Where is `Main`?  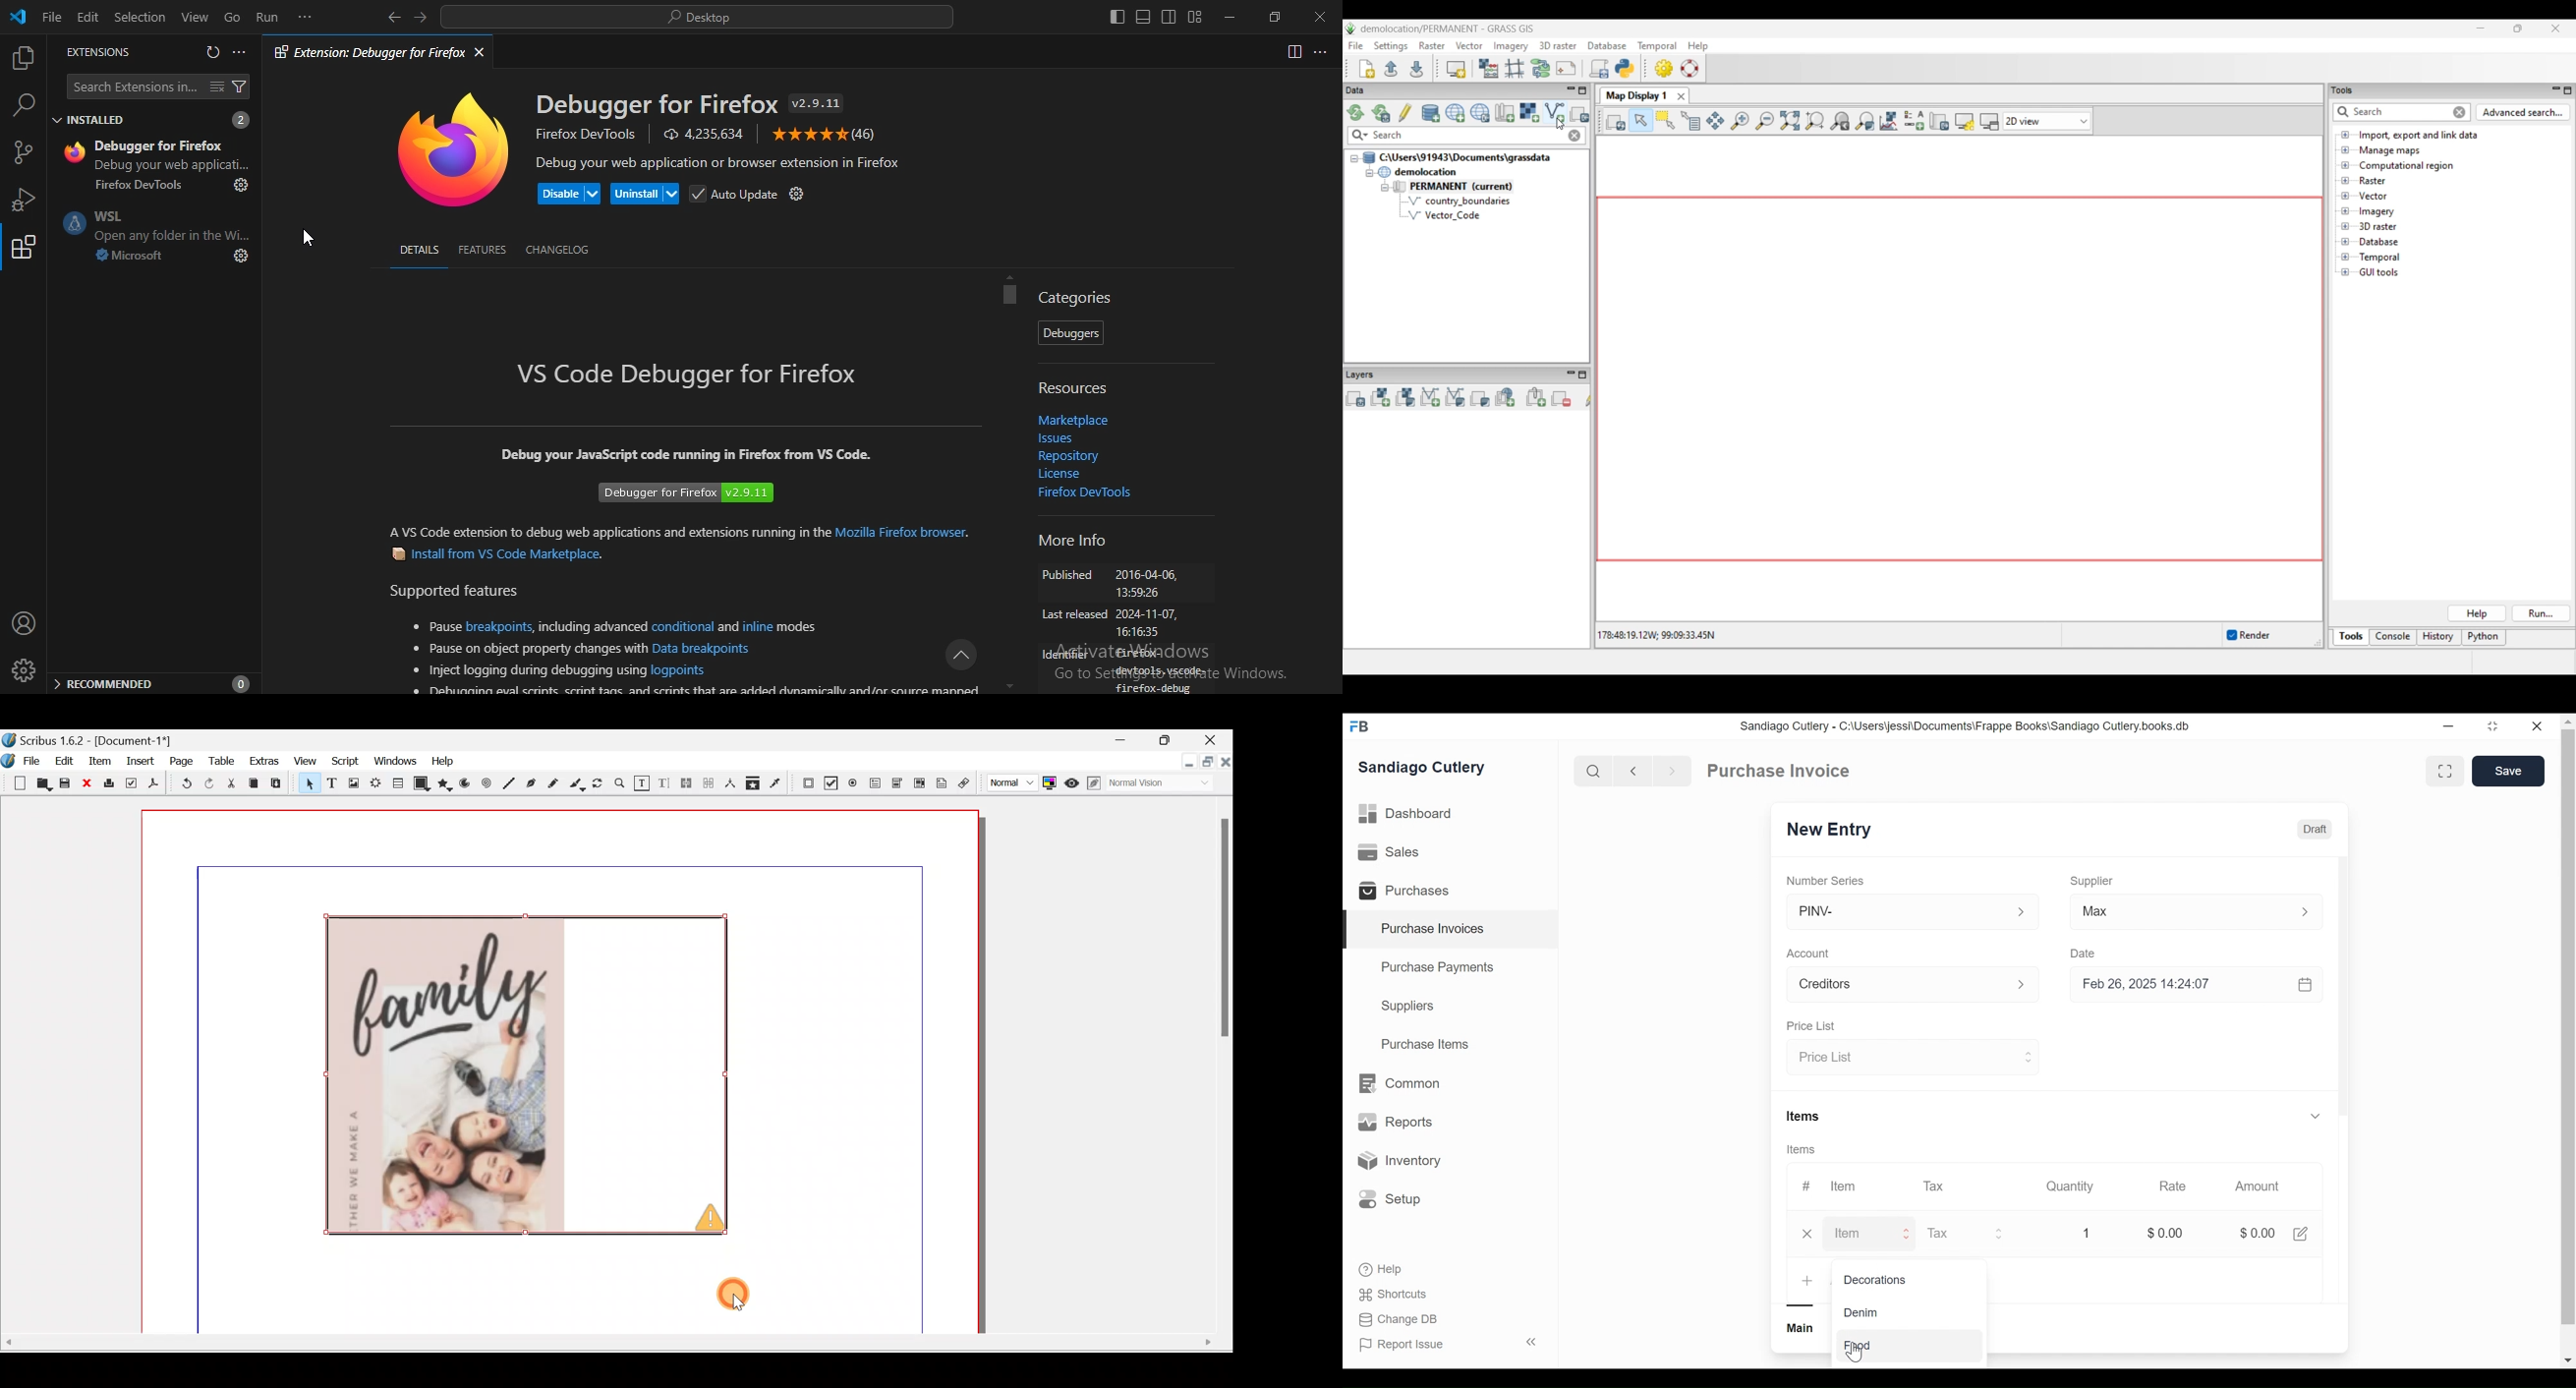 Main is located at coordinates (1799, 1328).